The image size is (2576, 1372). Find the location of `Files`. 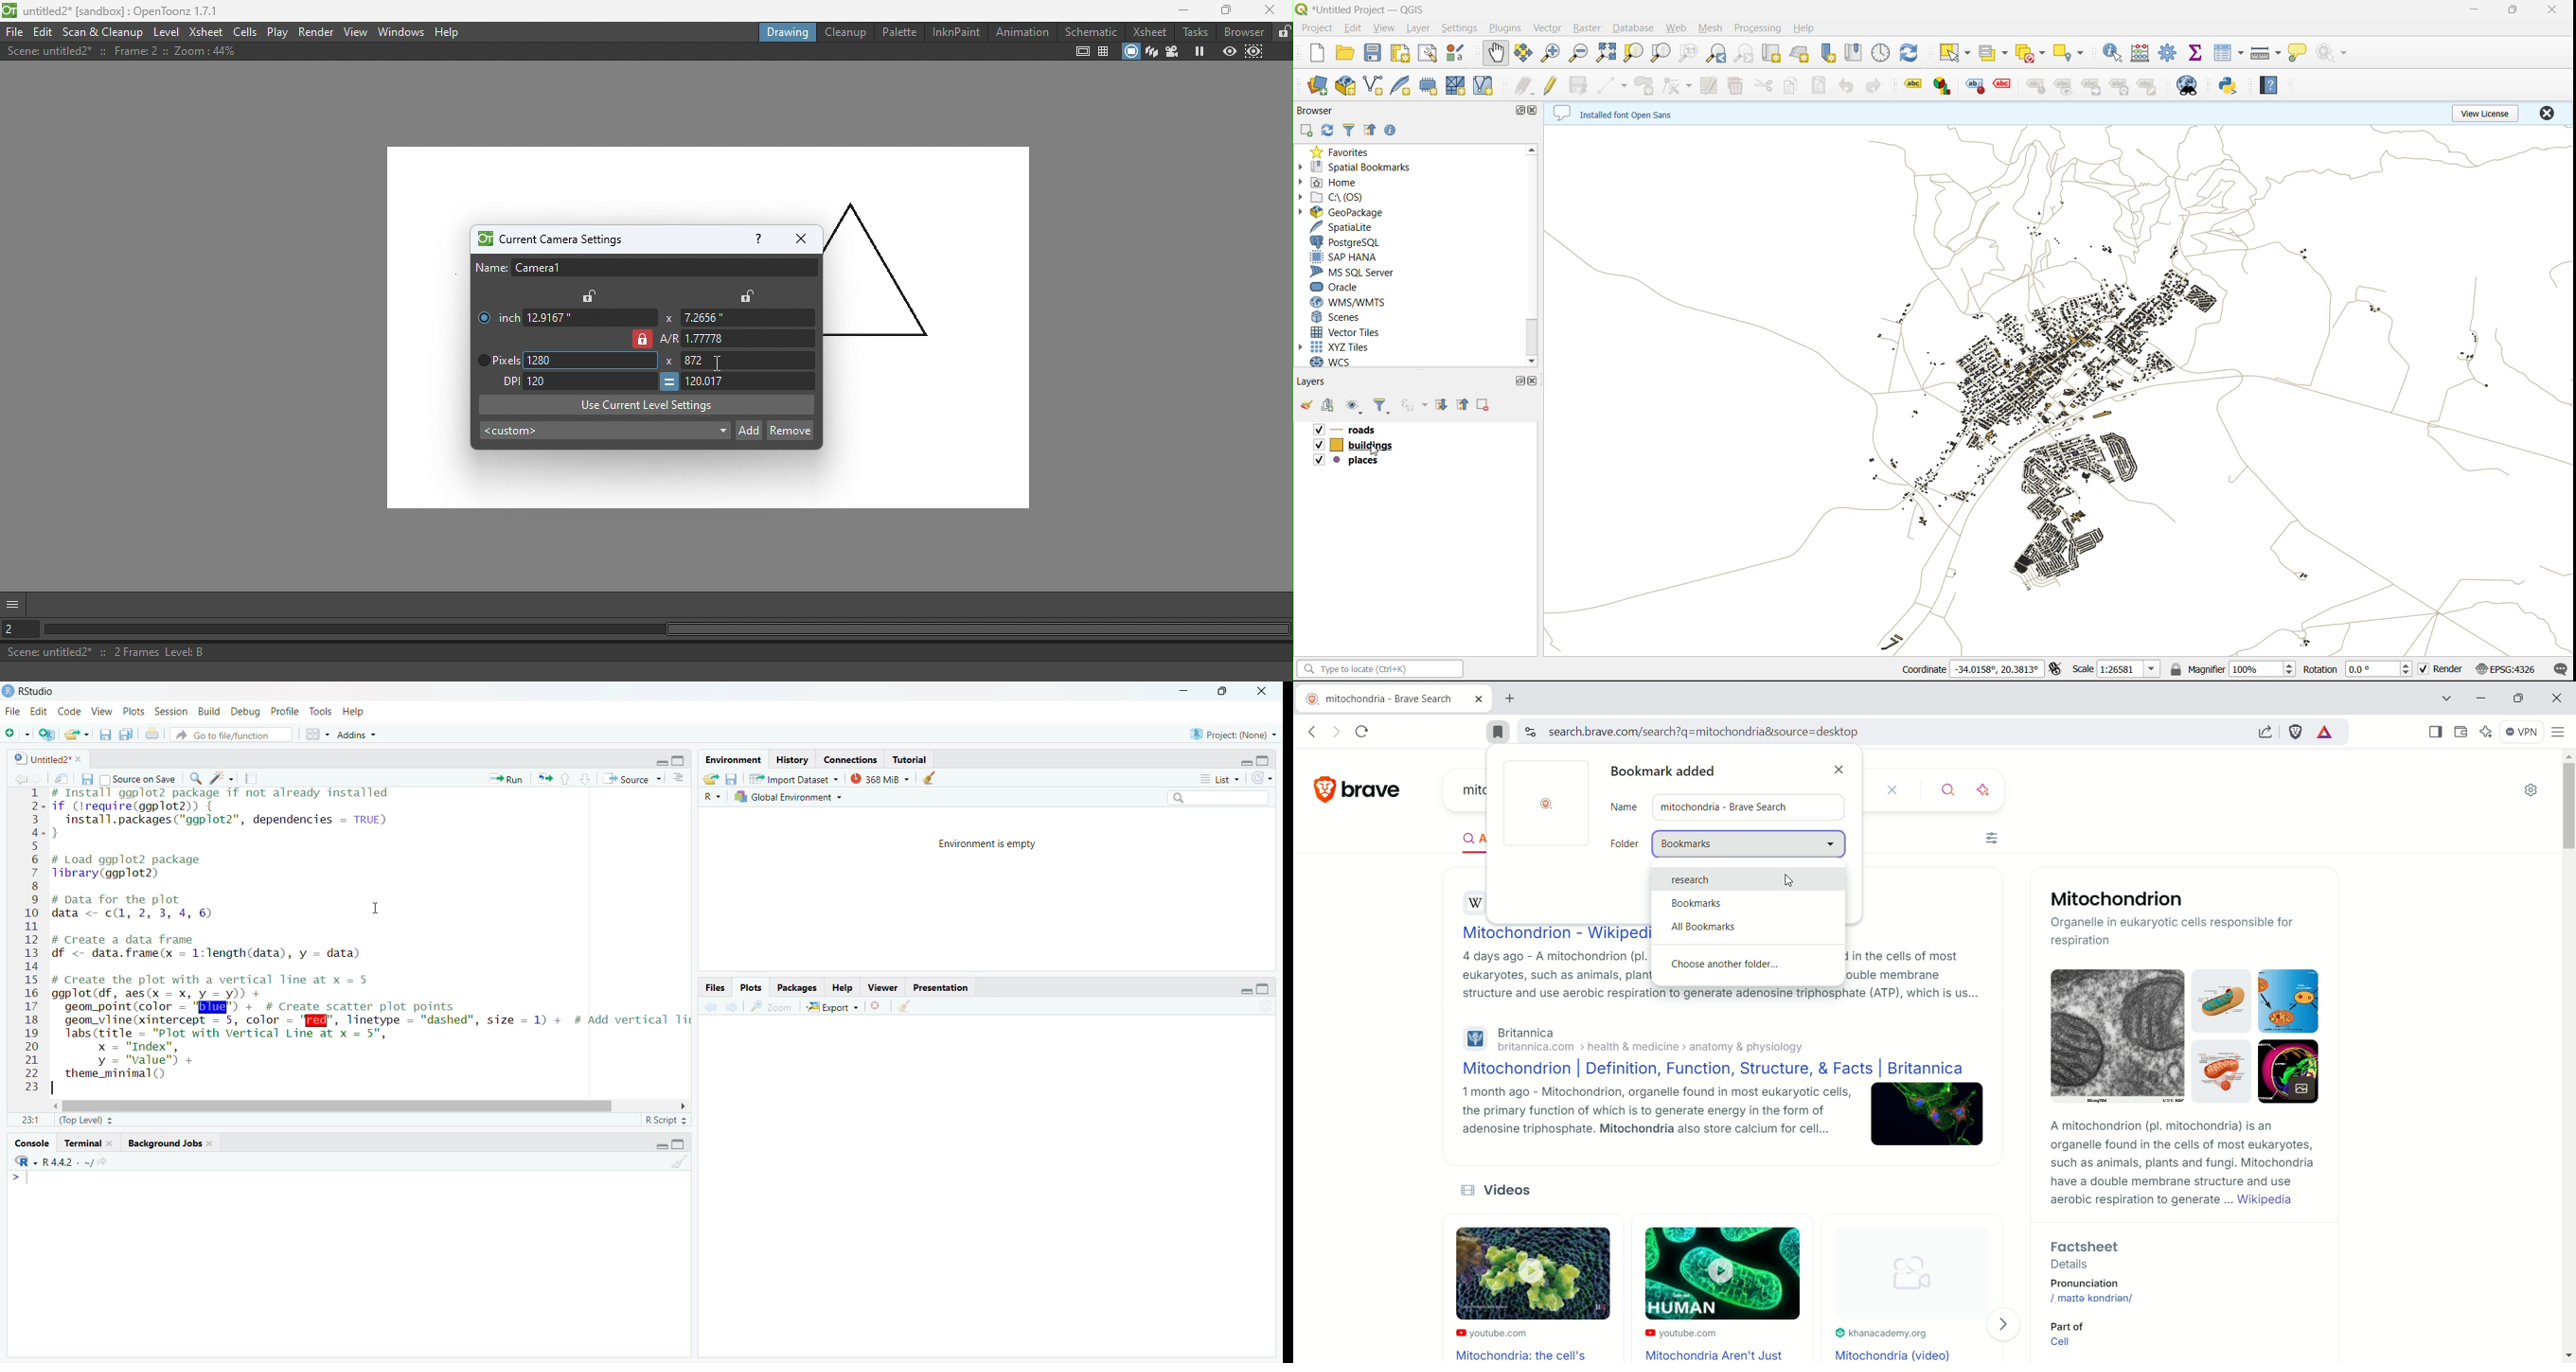

Files is located at coordinates (708, 988).